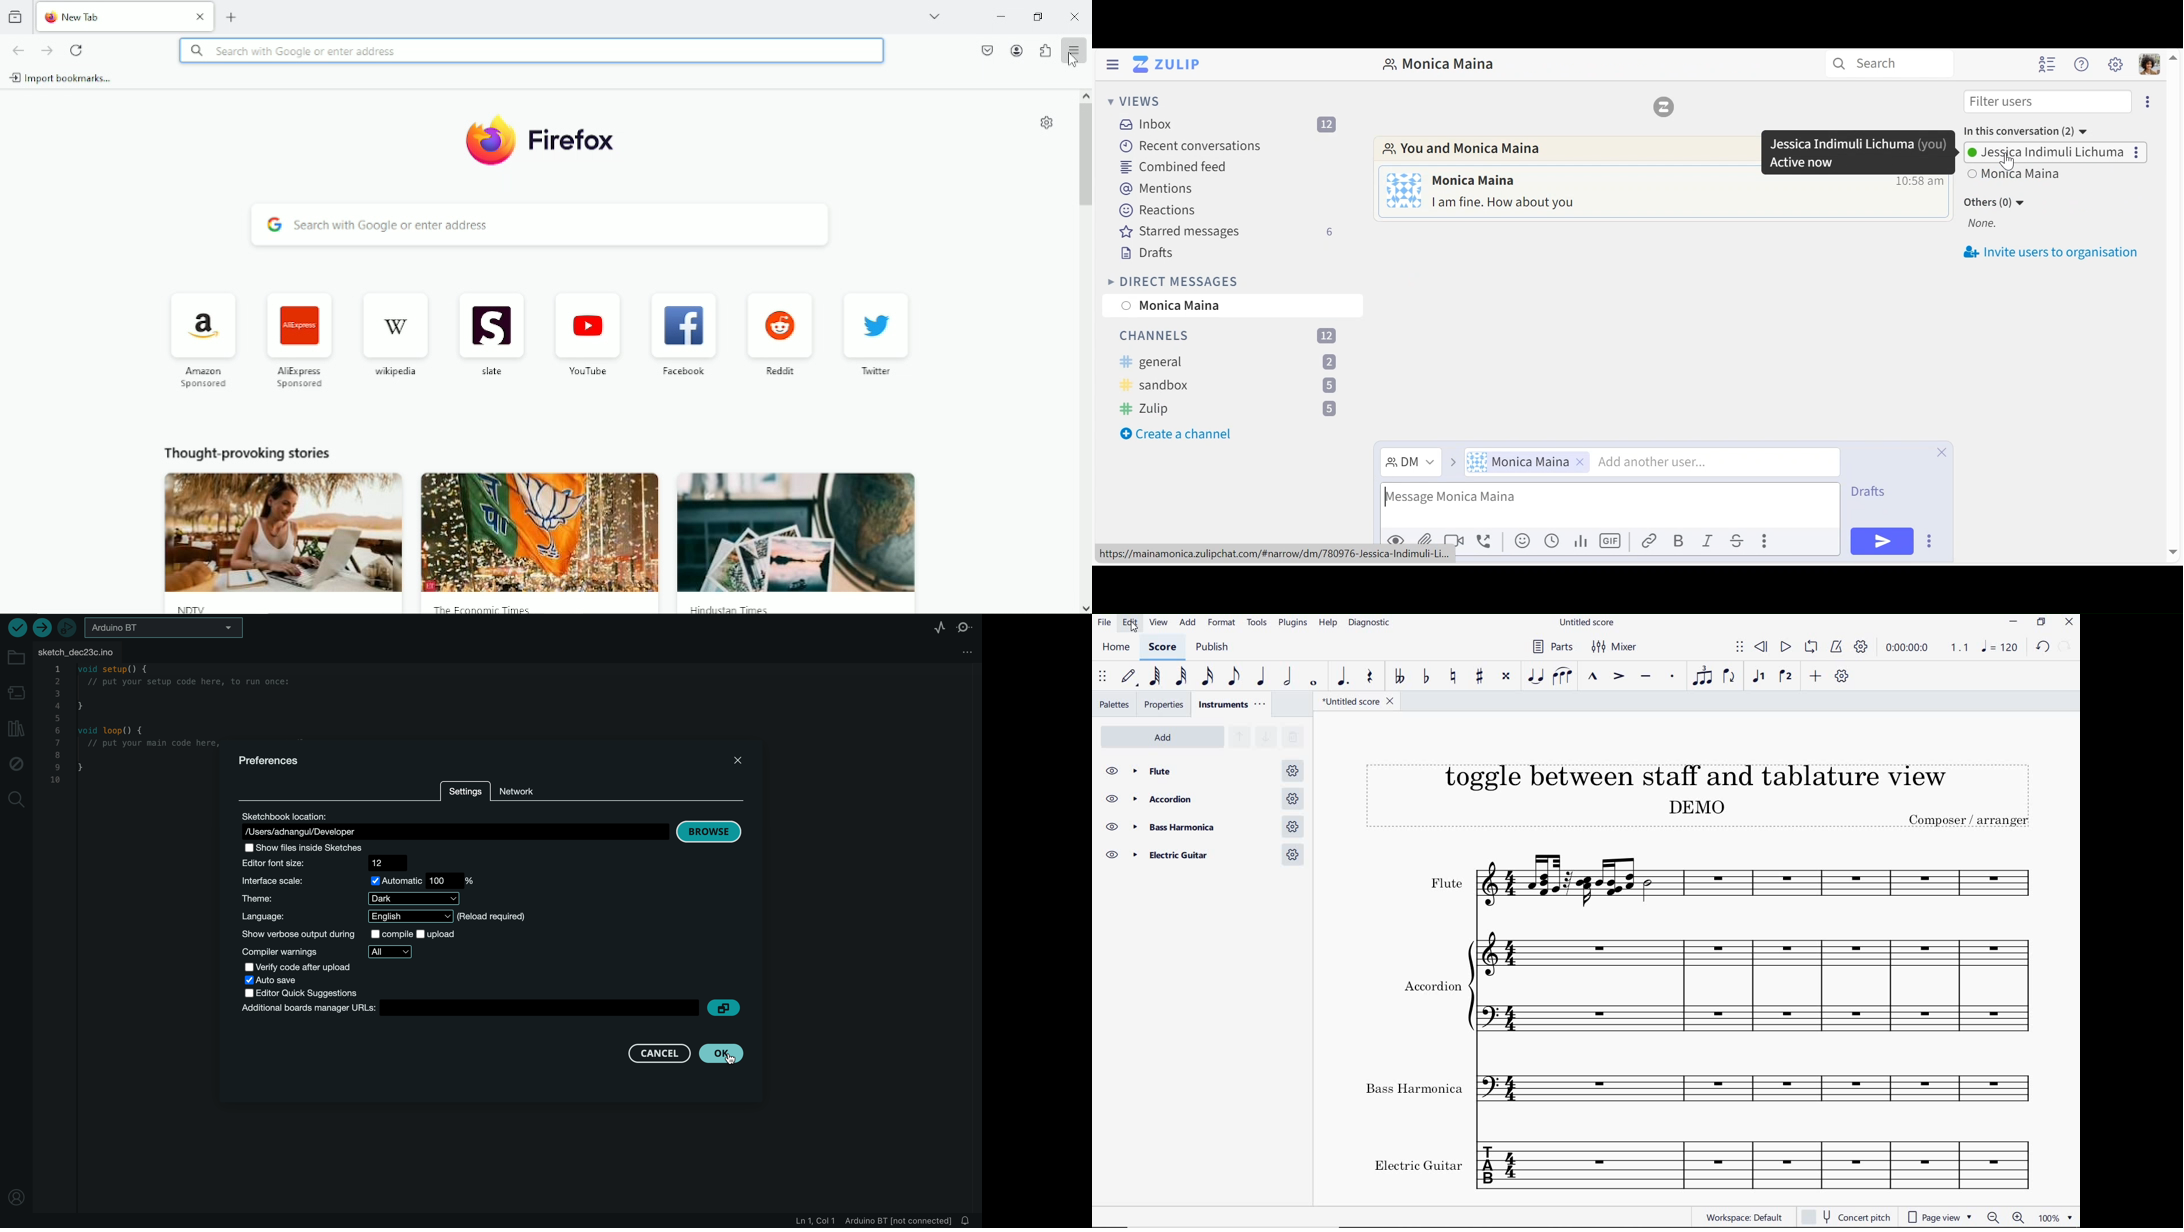  What do you see at coordinates (1178, 166) in the screenshot?
I see `Combined feed` at bounding box center [1178, 166].